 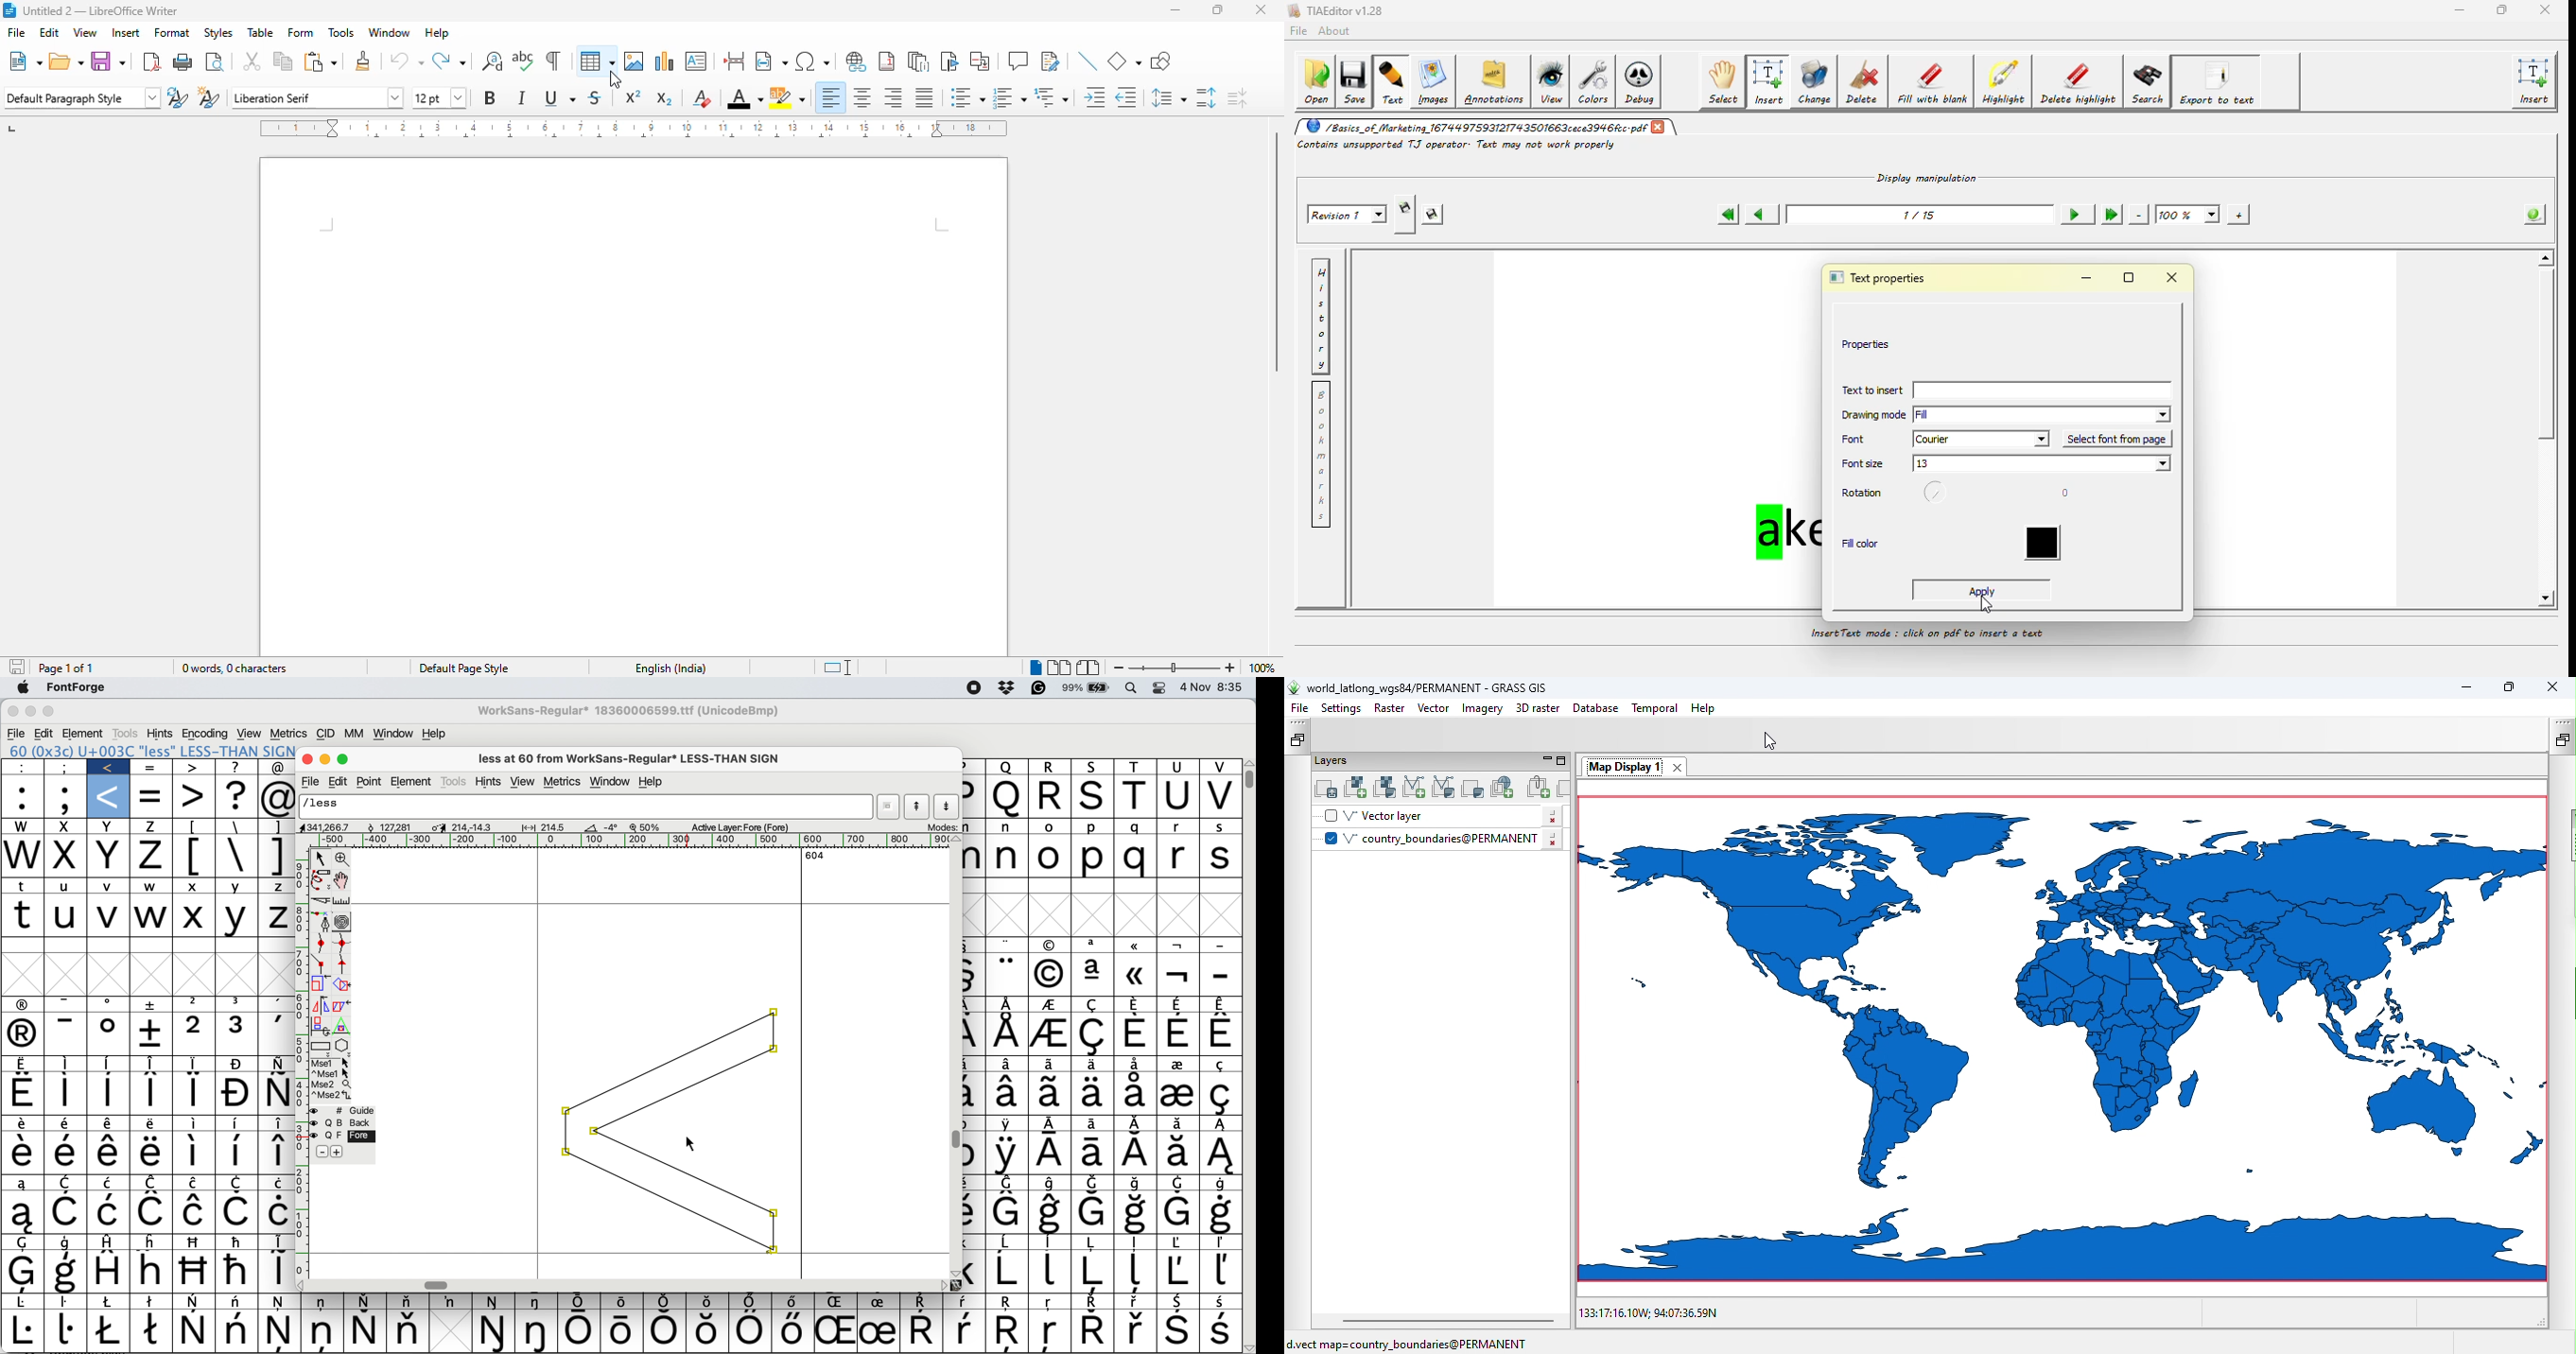 What do you see at coordinates (1006, 1213) in the screenshot?
I see `Symbol` at bounding box center [1006, 1213].